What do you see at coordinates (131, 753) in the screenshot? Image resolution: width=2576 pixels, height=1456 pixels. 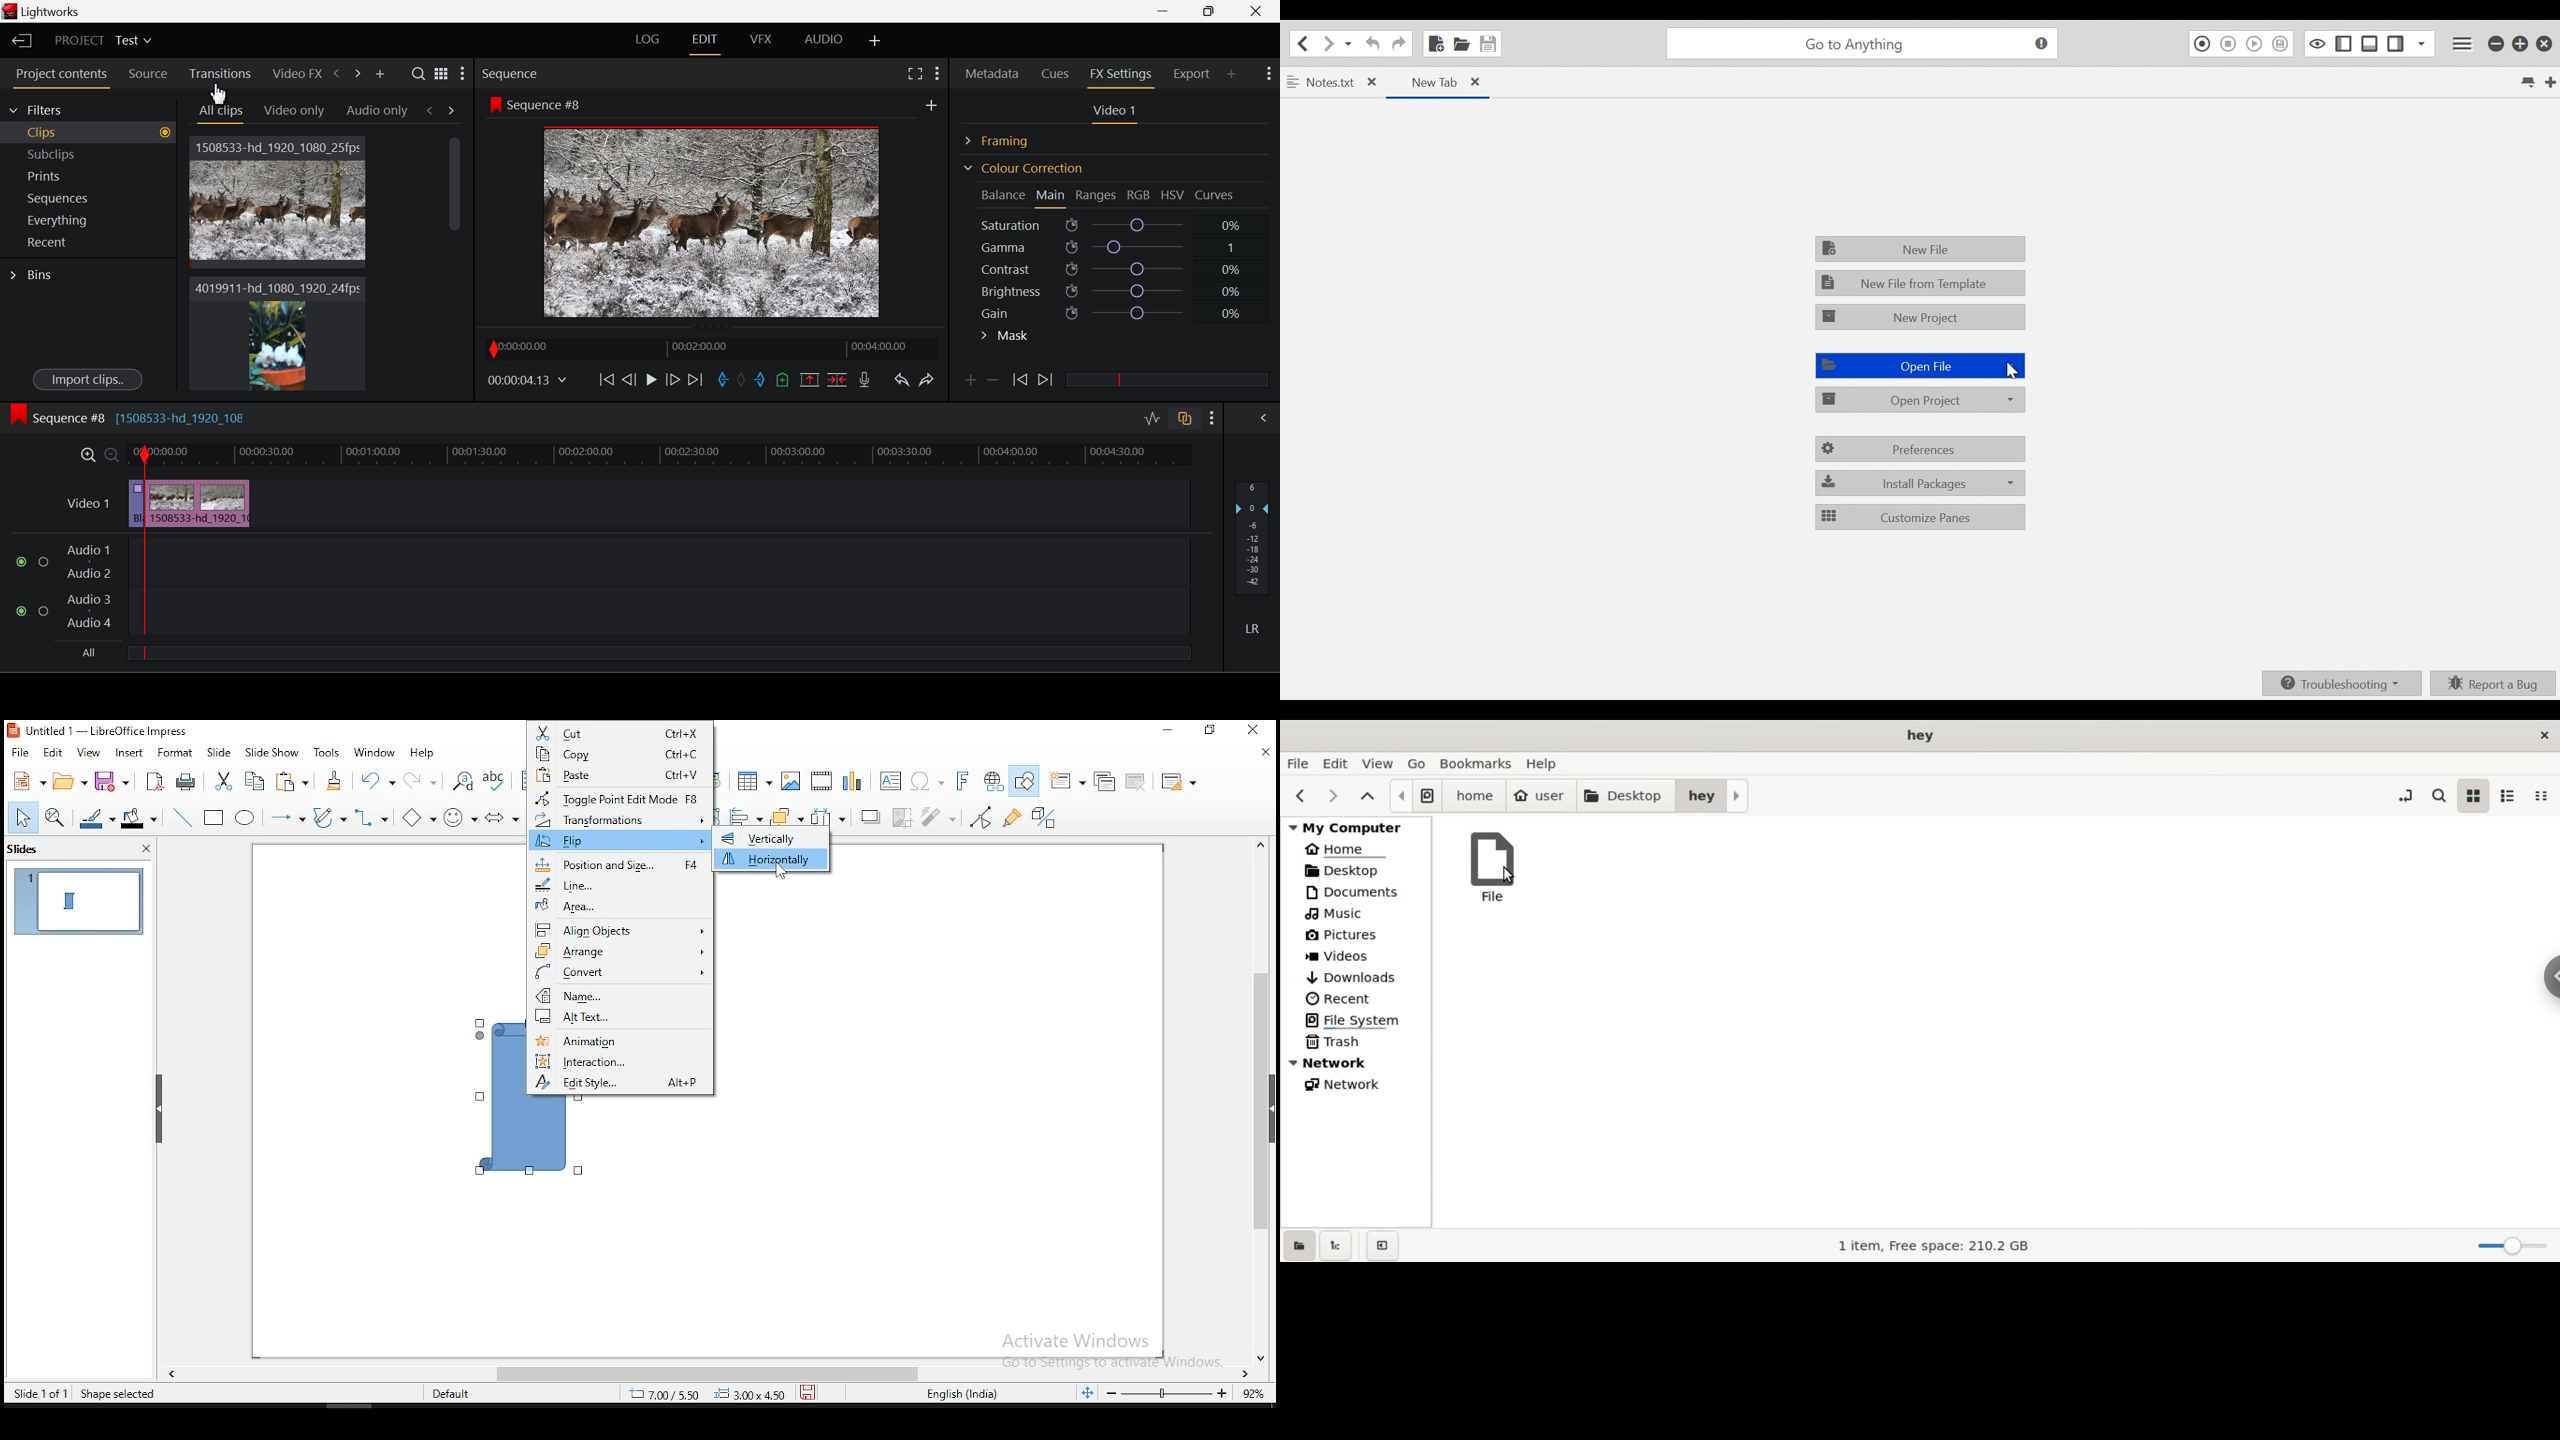 I see `insert` at bounding box center [131, 753].